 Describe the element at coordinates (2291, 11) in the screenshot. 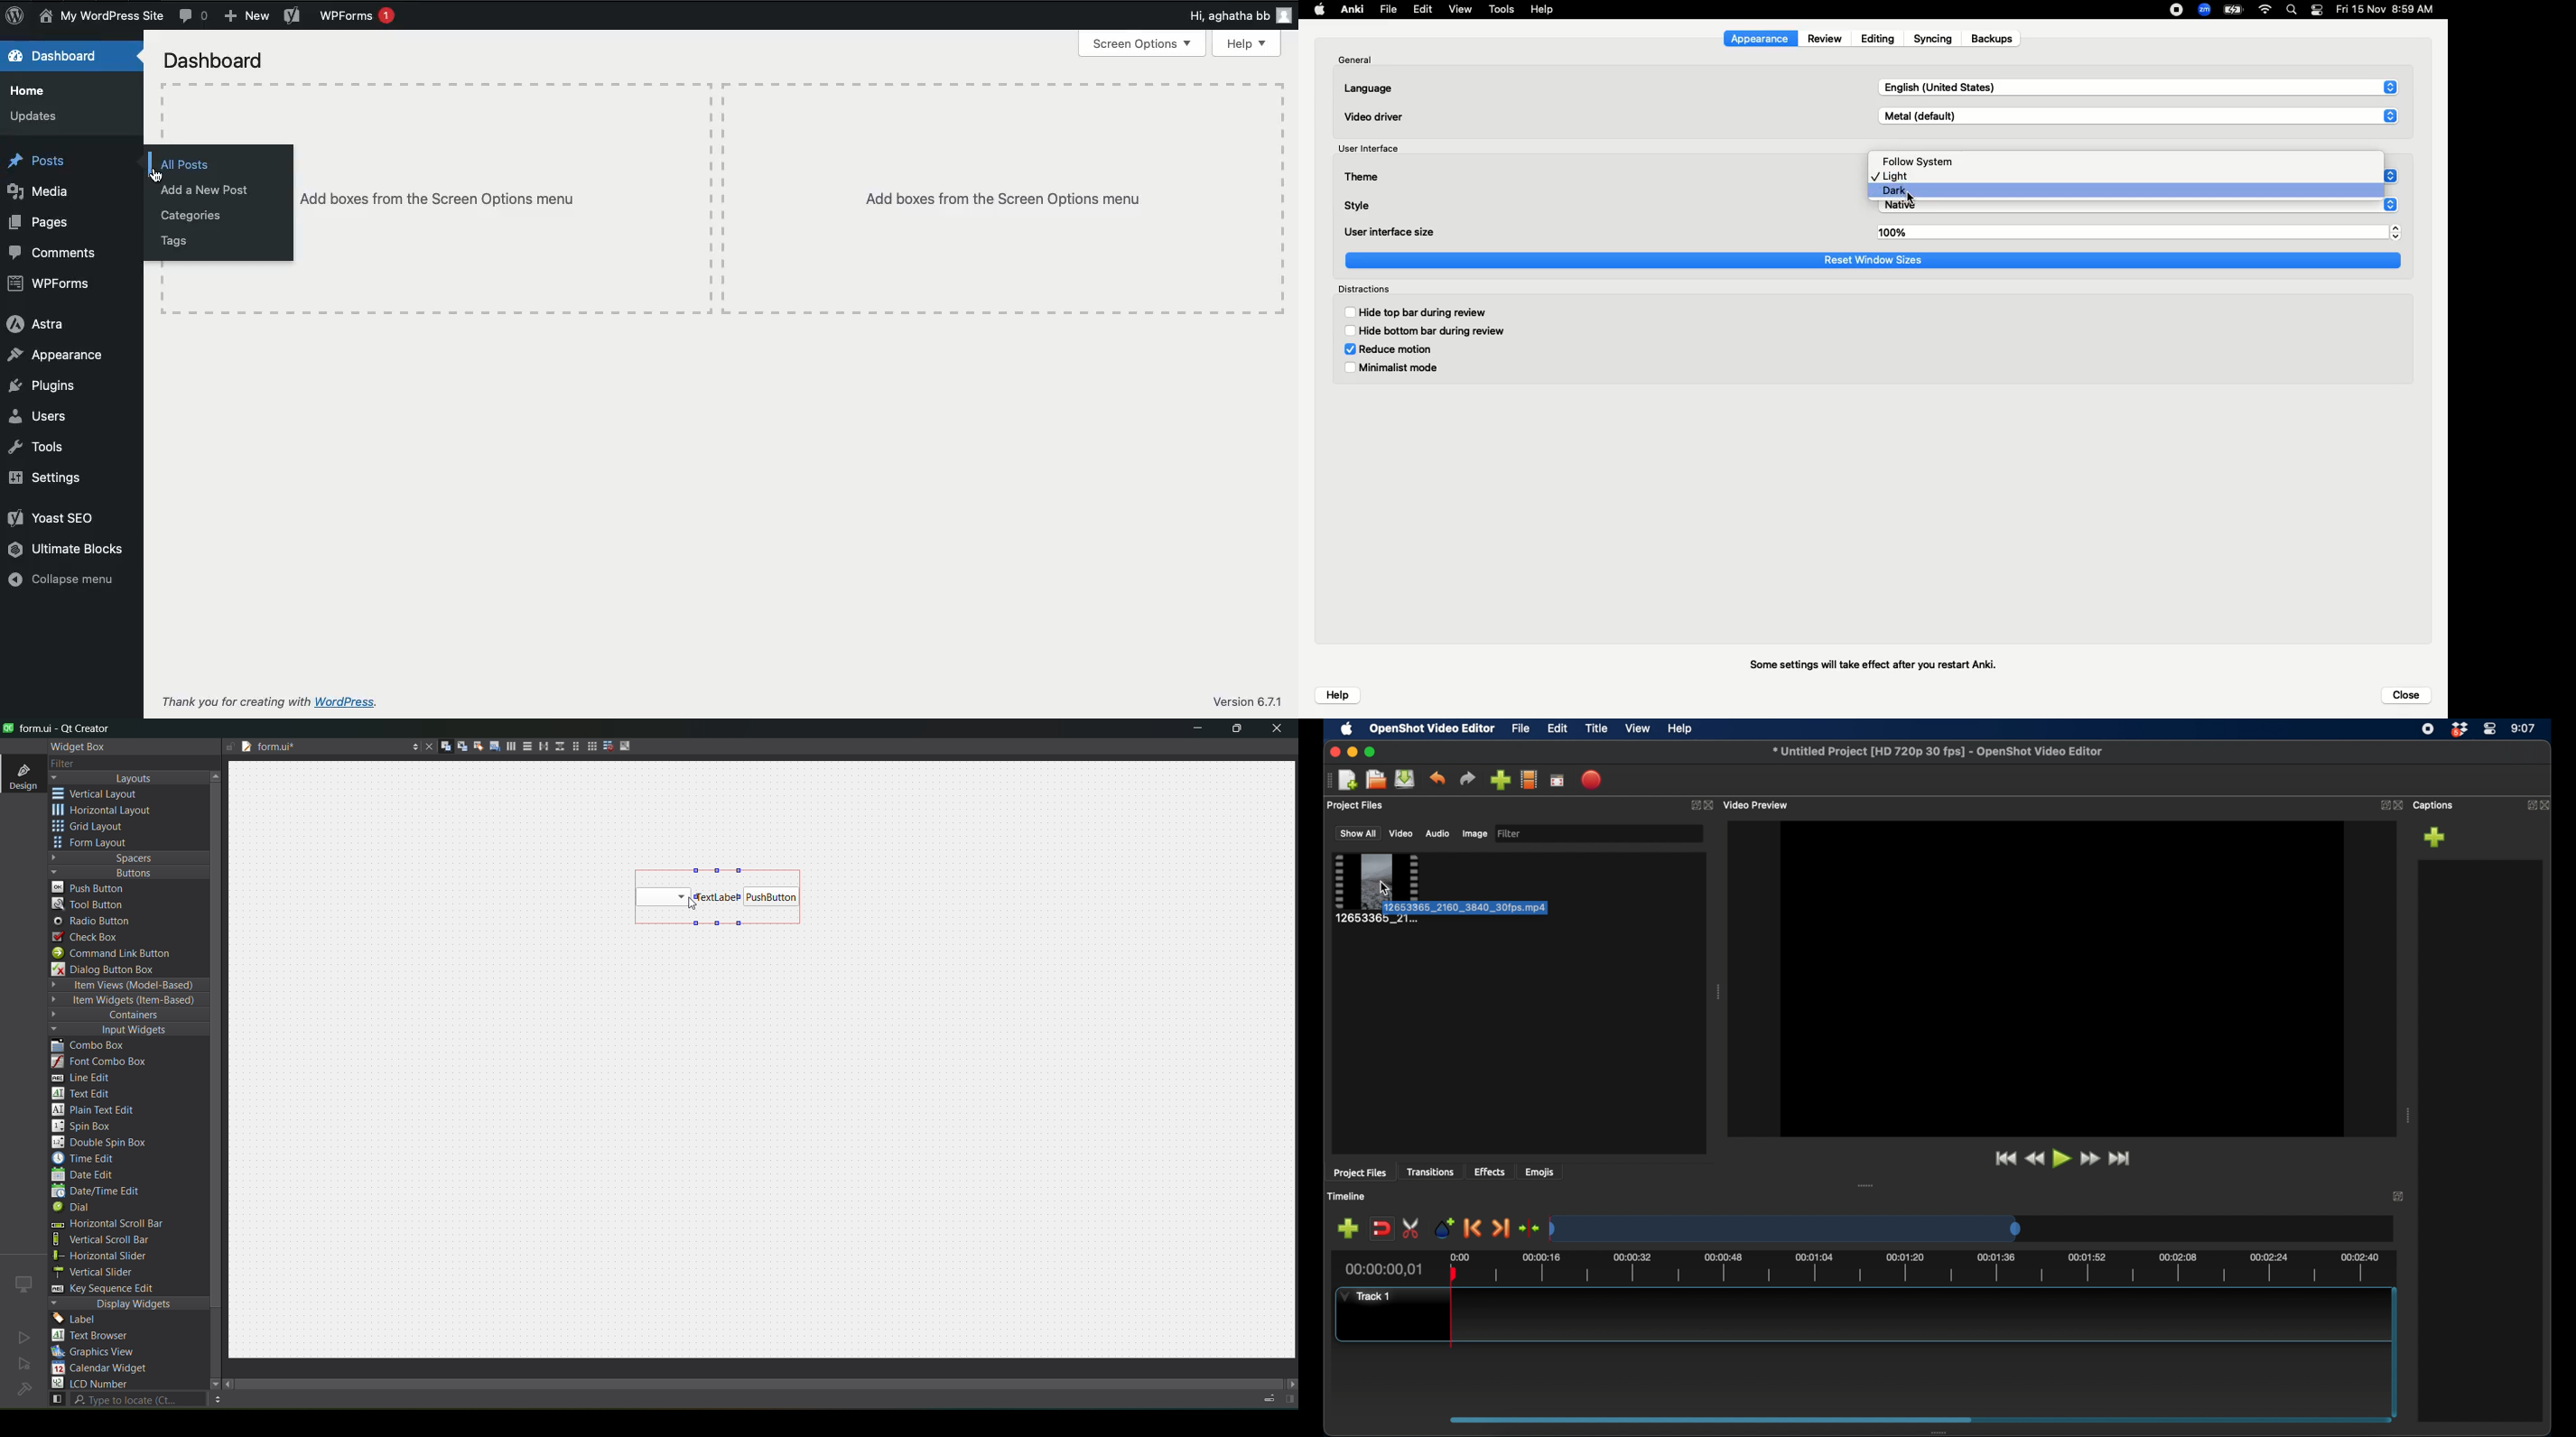

I see `Search` at that location.